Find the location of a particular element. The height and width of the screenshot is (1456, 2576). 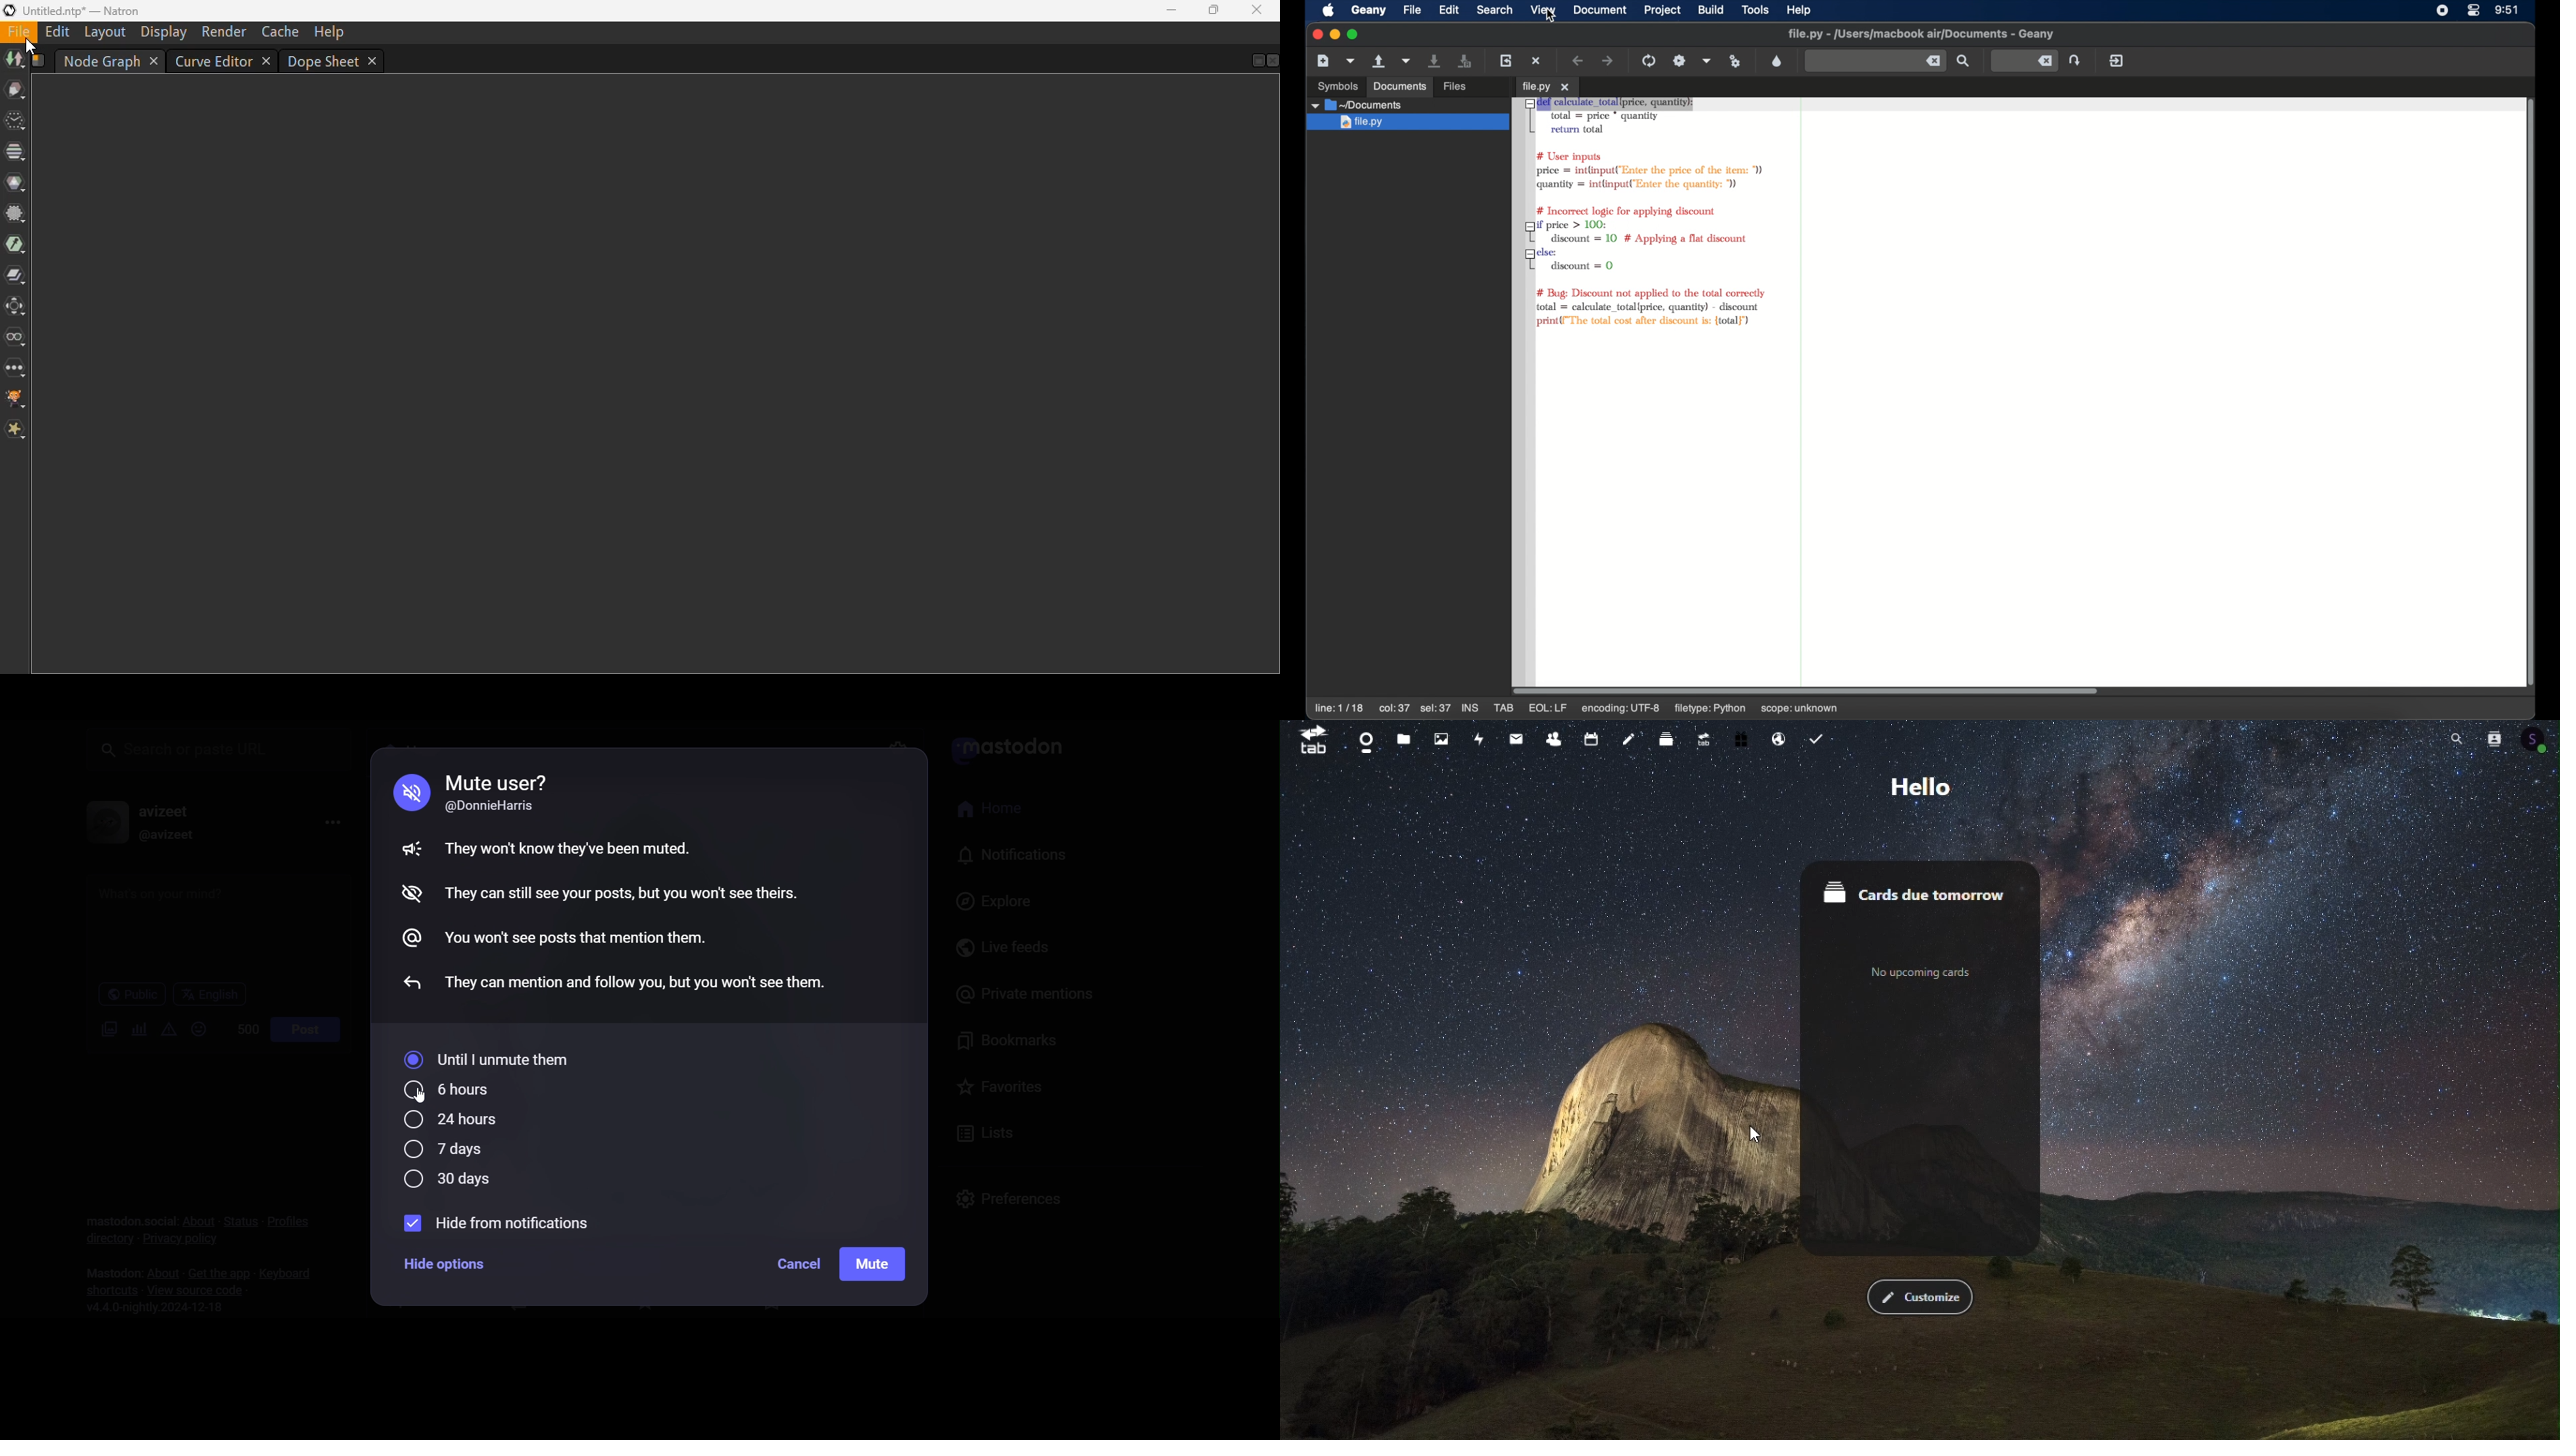

sel:37 is located at coordinates (1435, 709).